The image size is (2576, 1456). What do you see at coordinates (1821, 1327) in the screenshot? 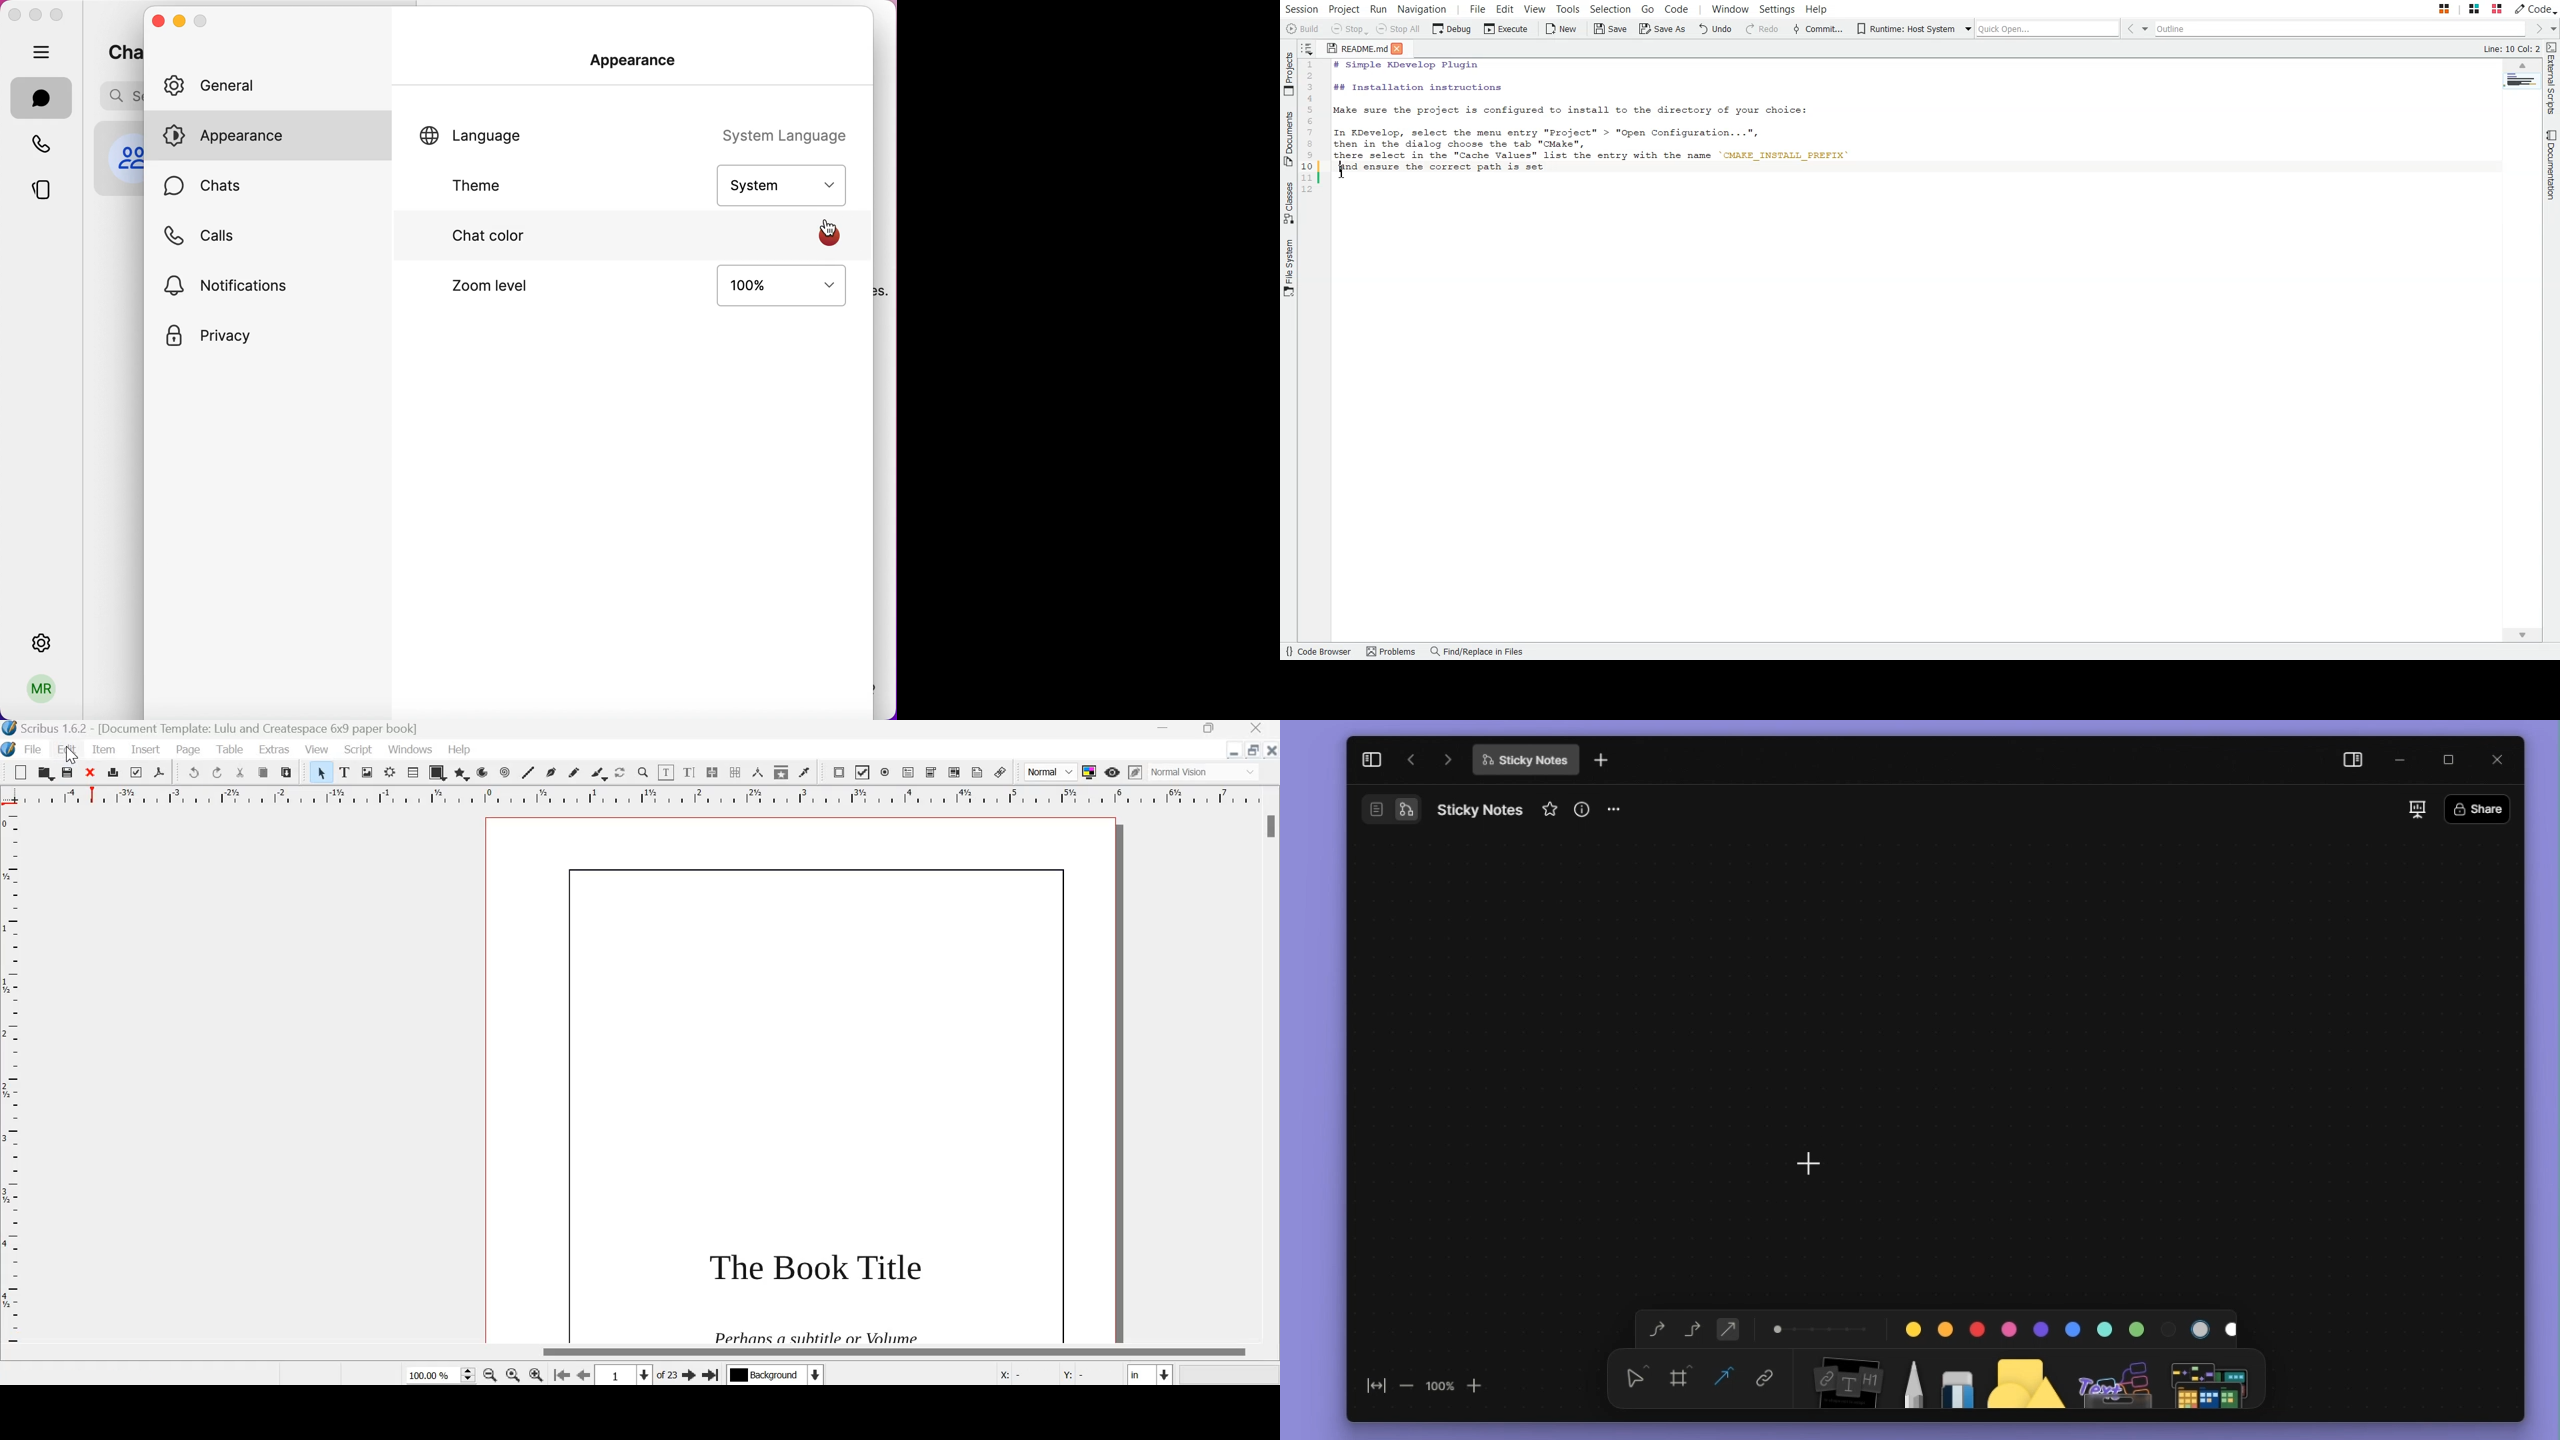
I see `thickness` at bounding box center [1821, 1327].